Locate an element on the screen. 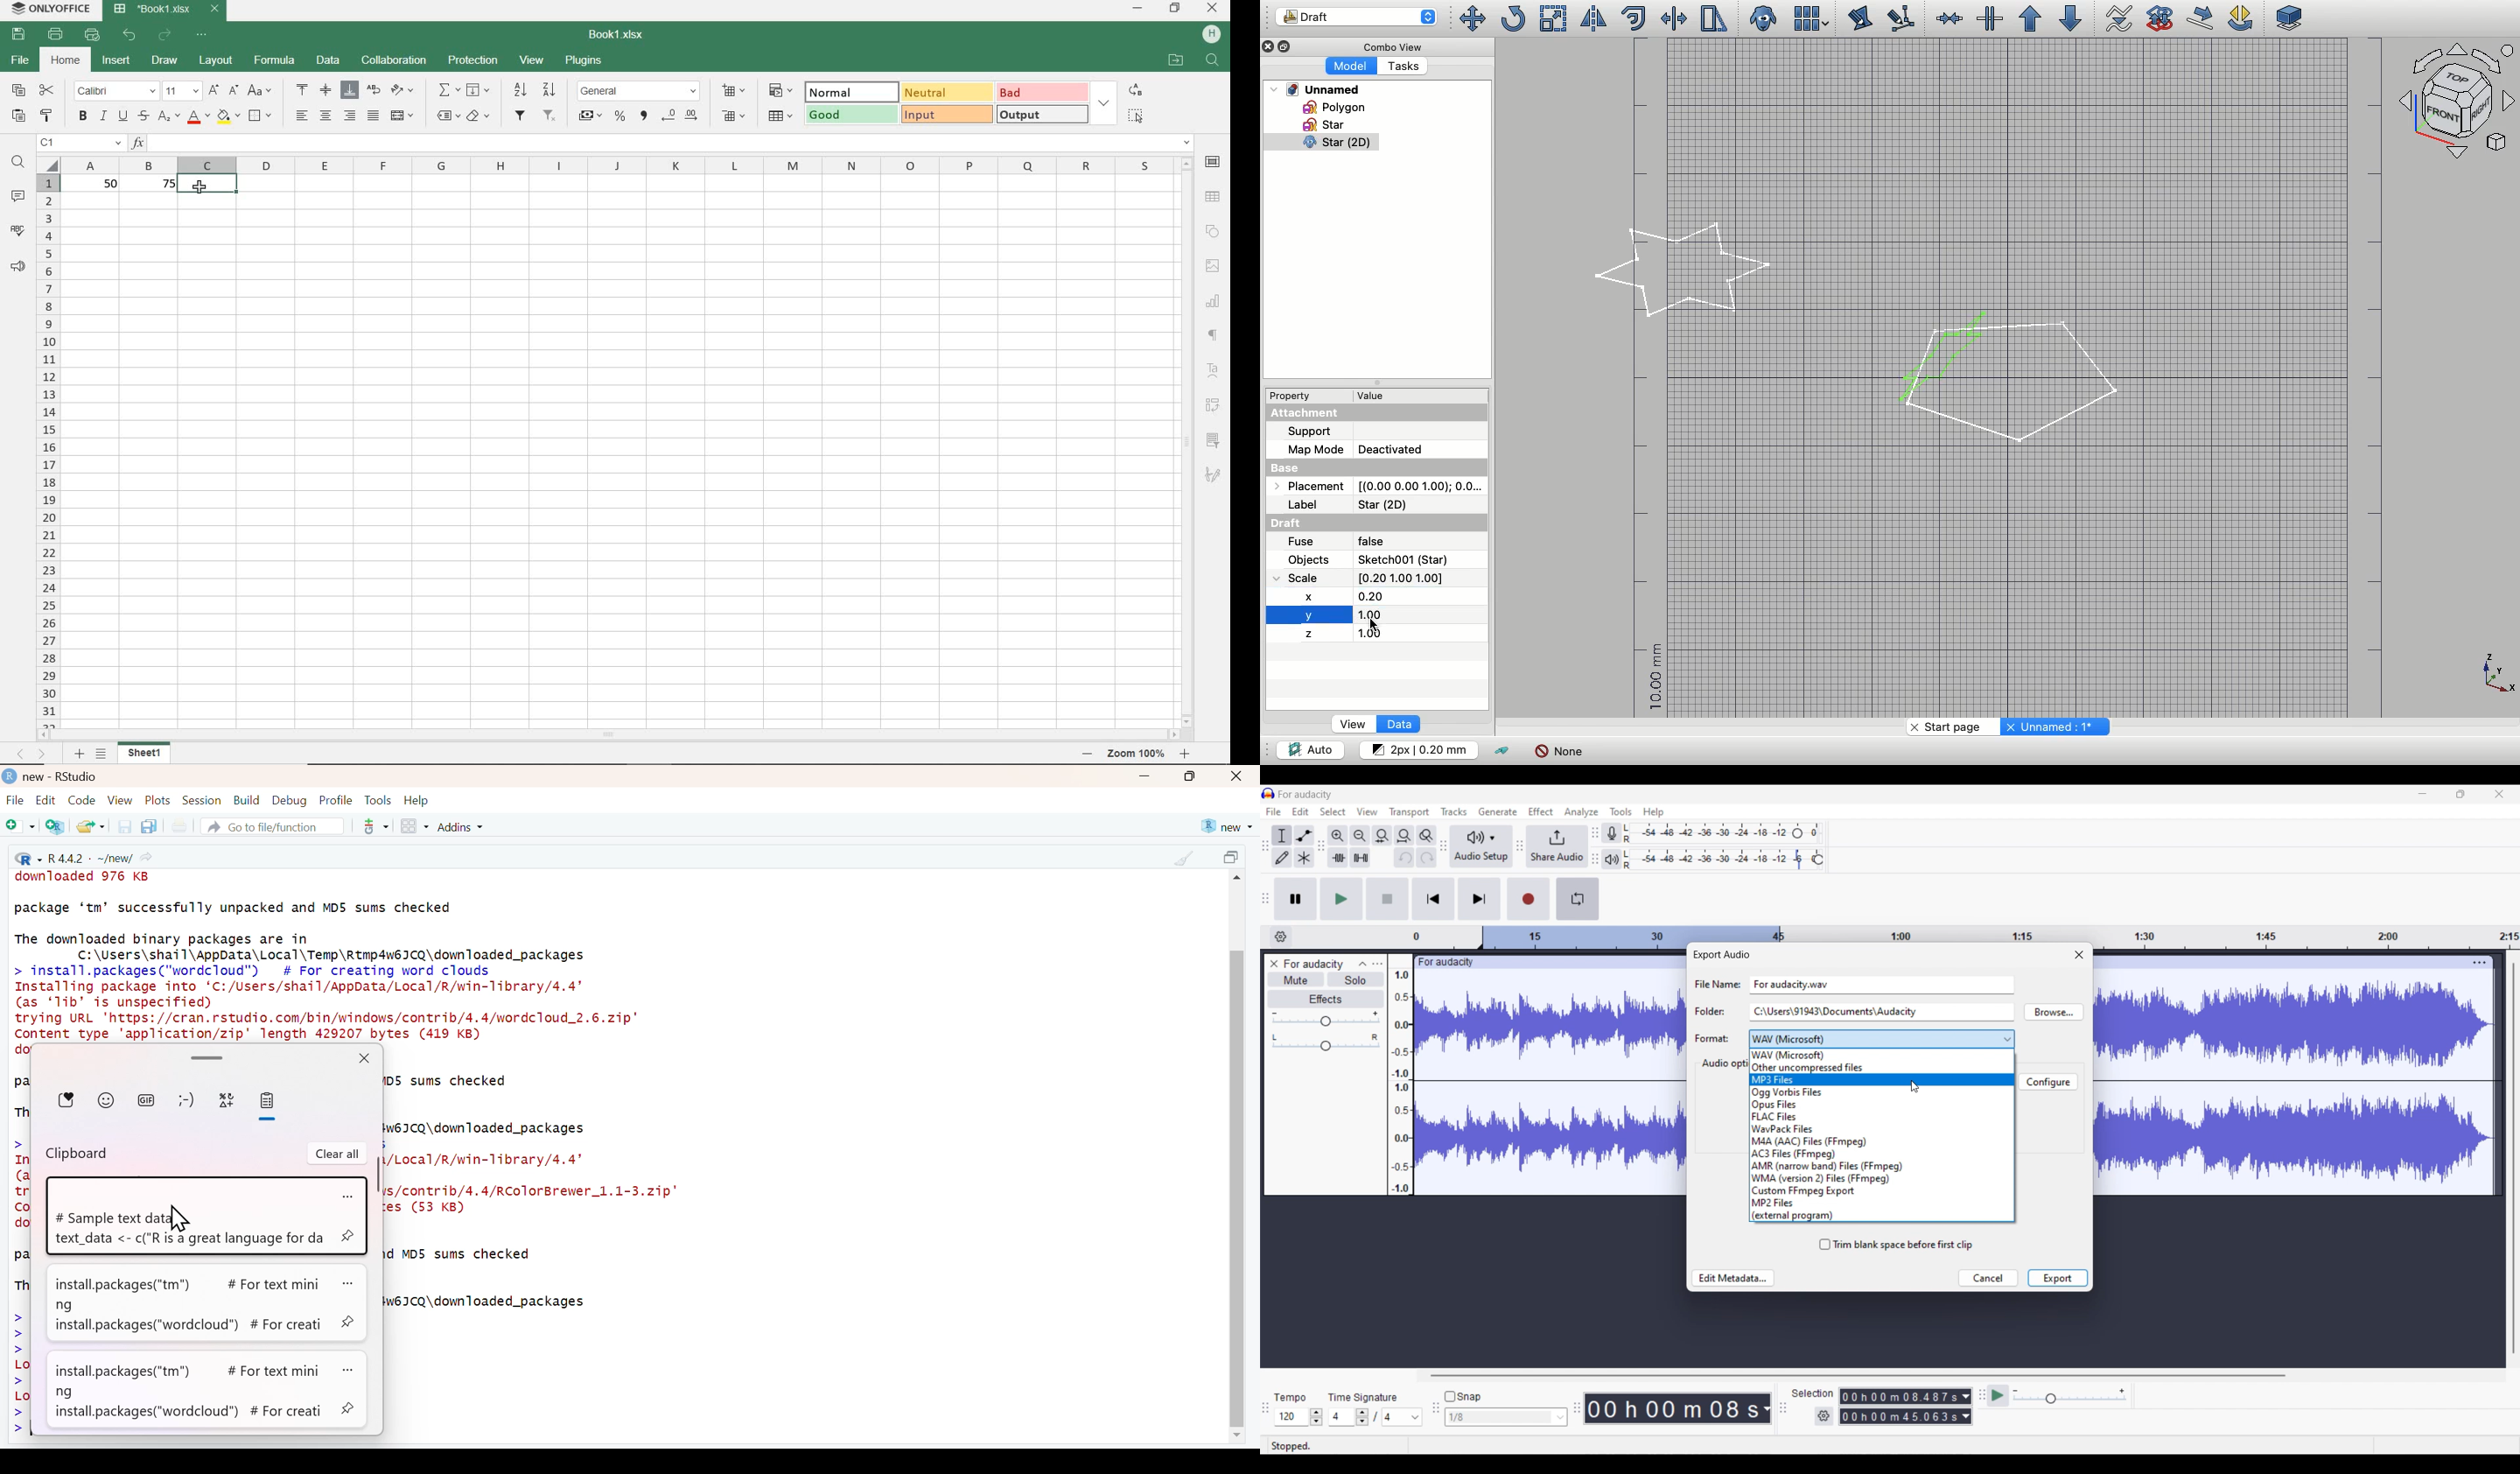 Image resolution: width=2520 pixels, height=1484 pixels. Envelop tool is located at coordinates (1304, 836).